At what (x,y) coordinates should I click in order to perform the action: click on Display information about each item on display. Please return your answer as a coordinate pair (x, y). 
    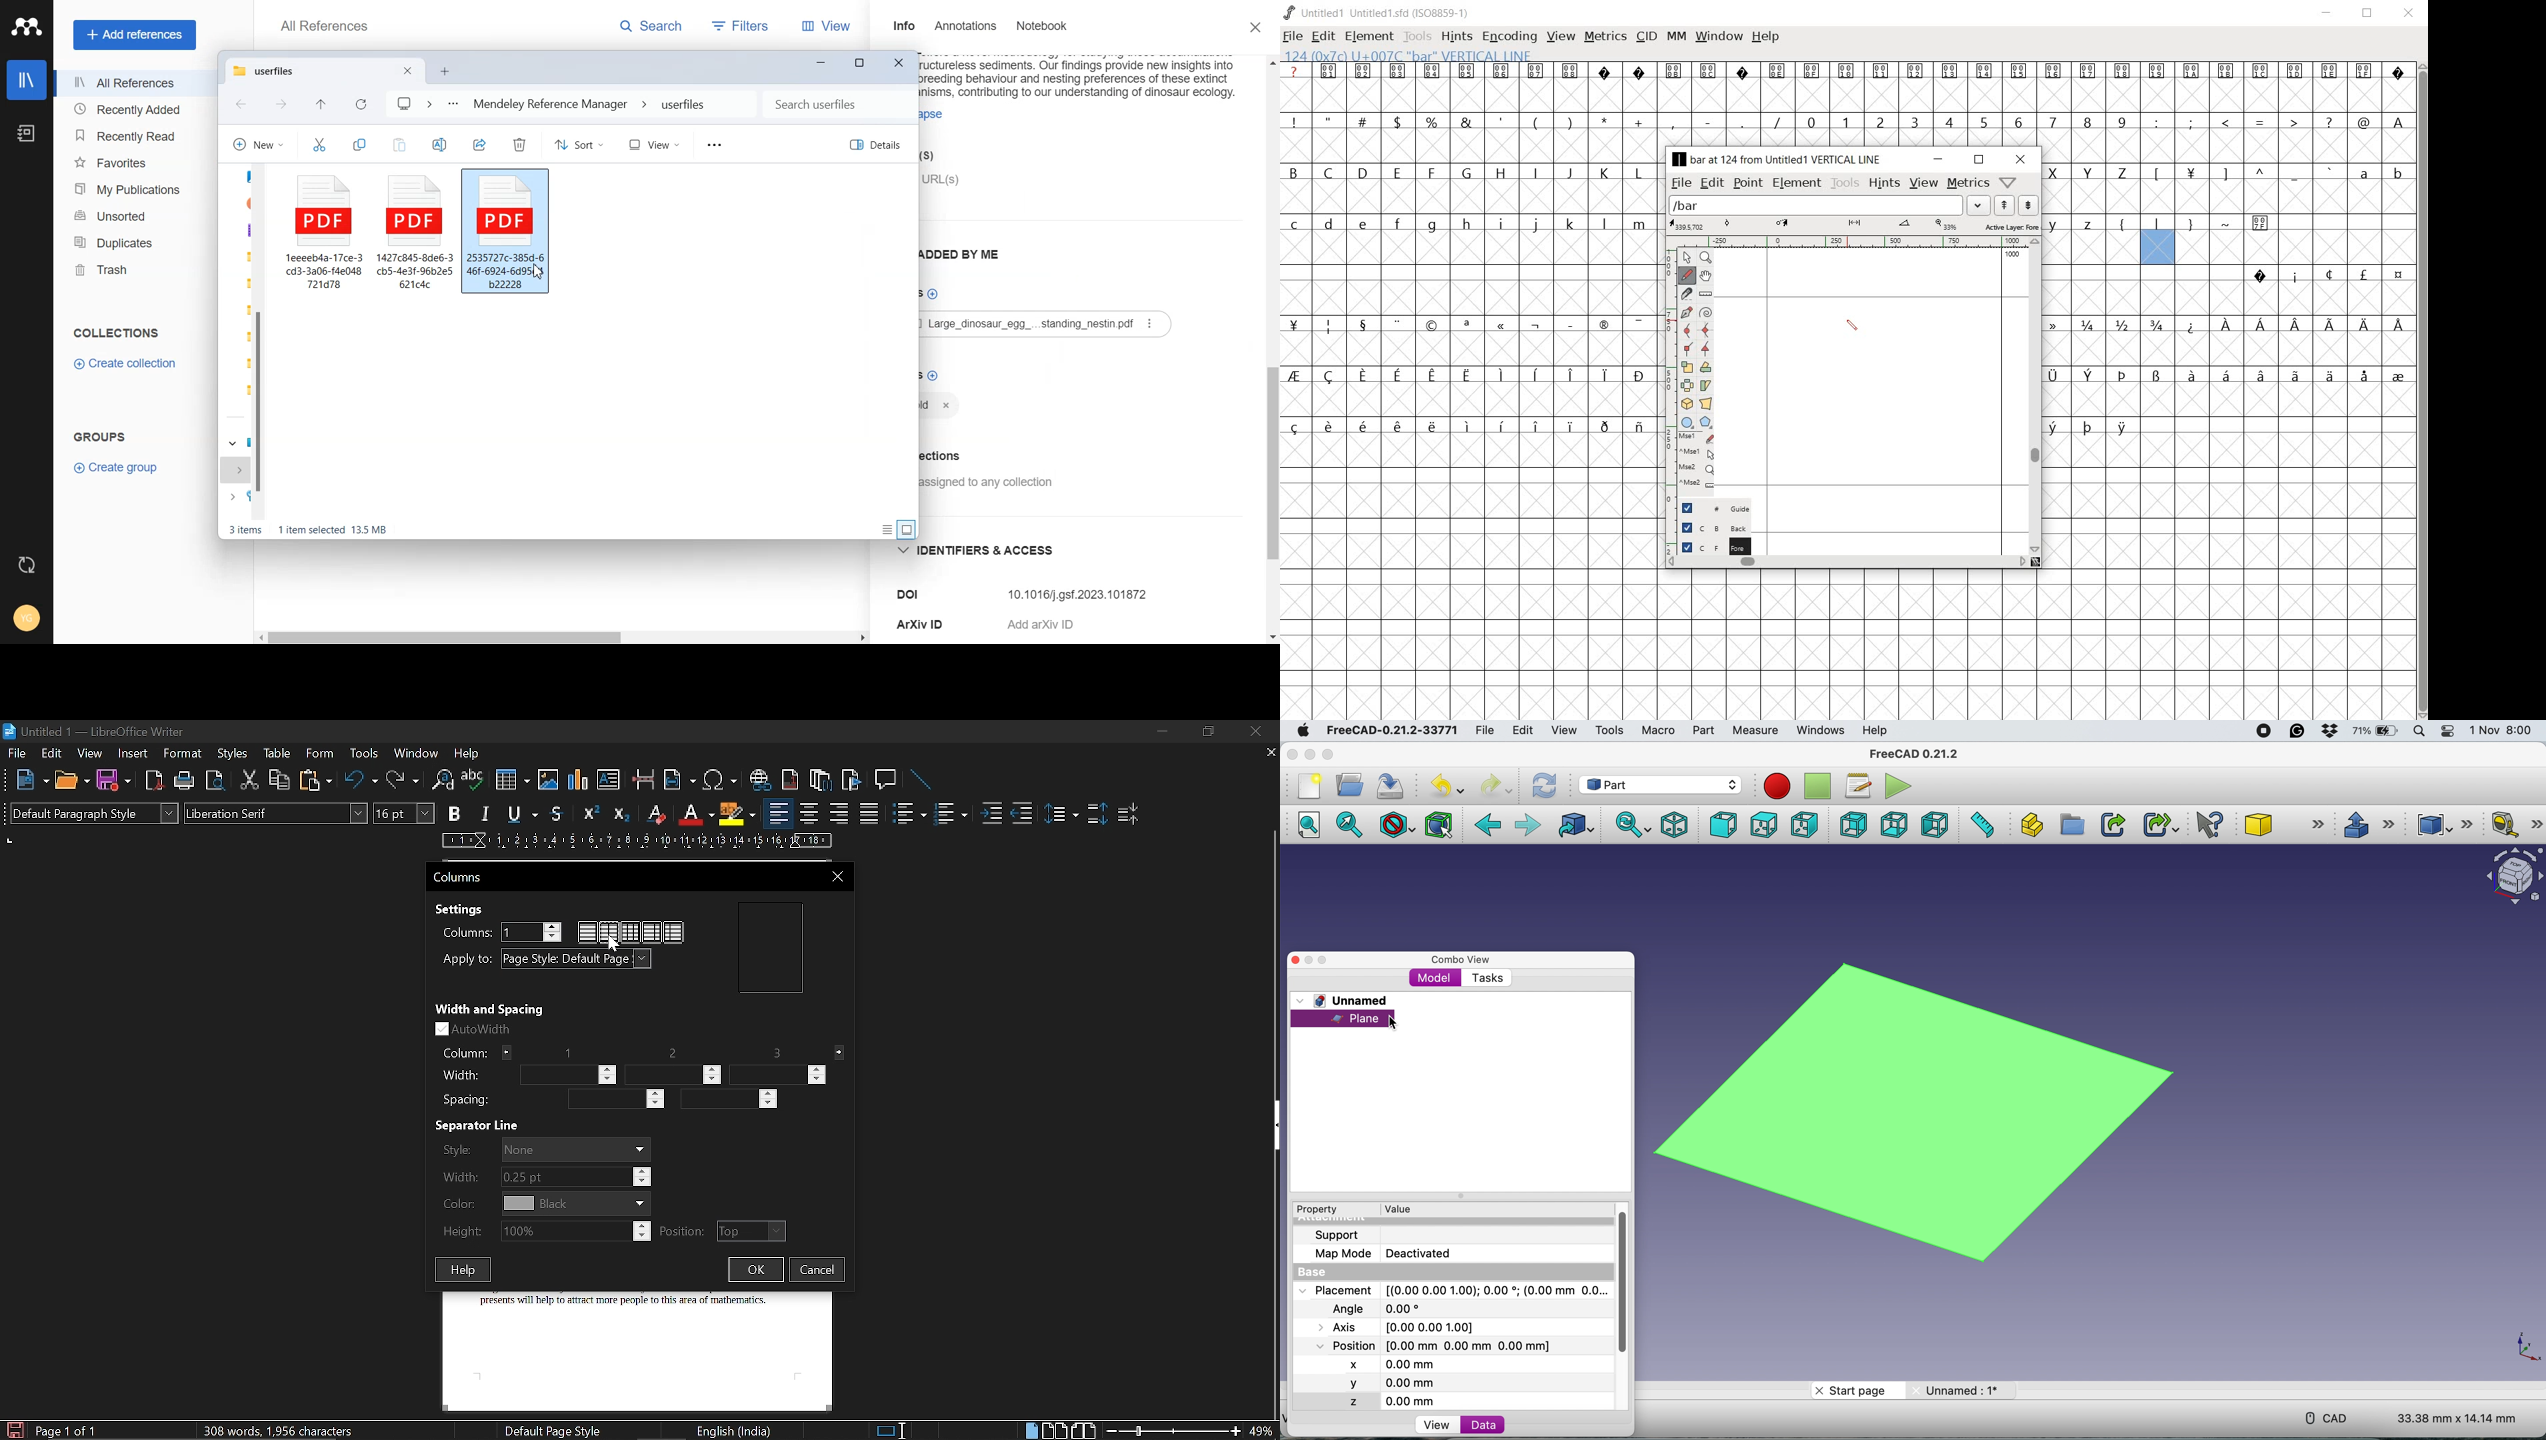
    Looking at the image, I should click on (886, 528).